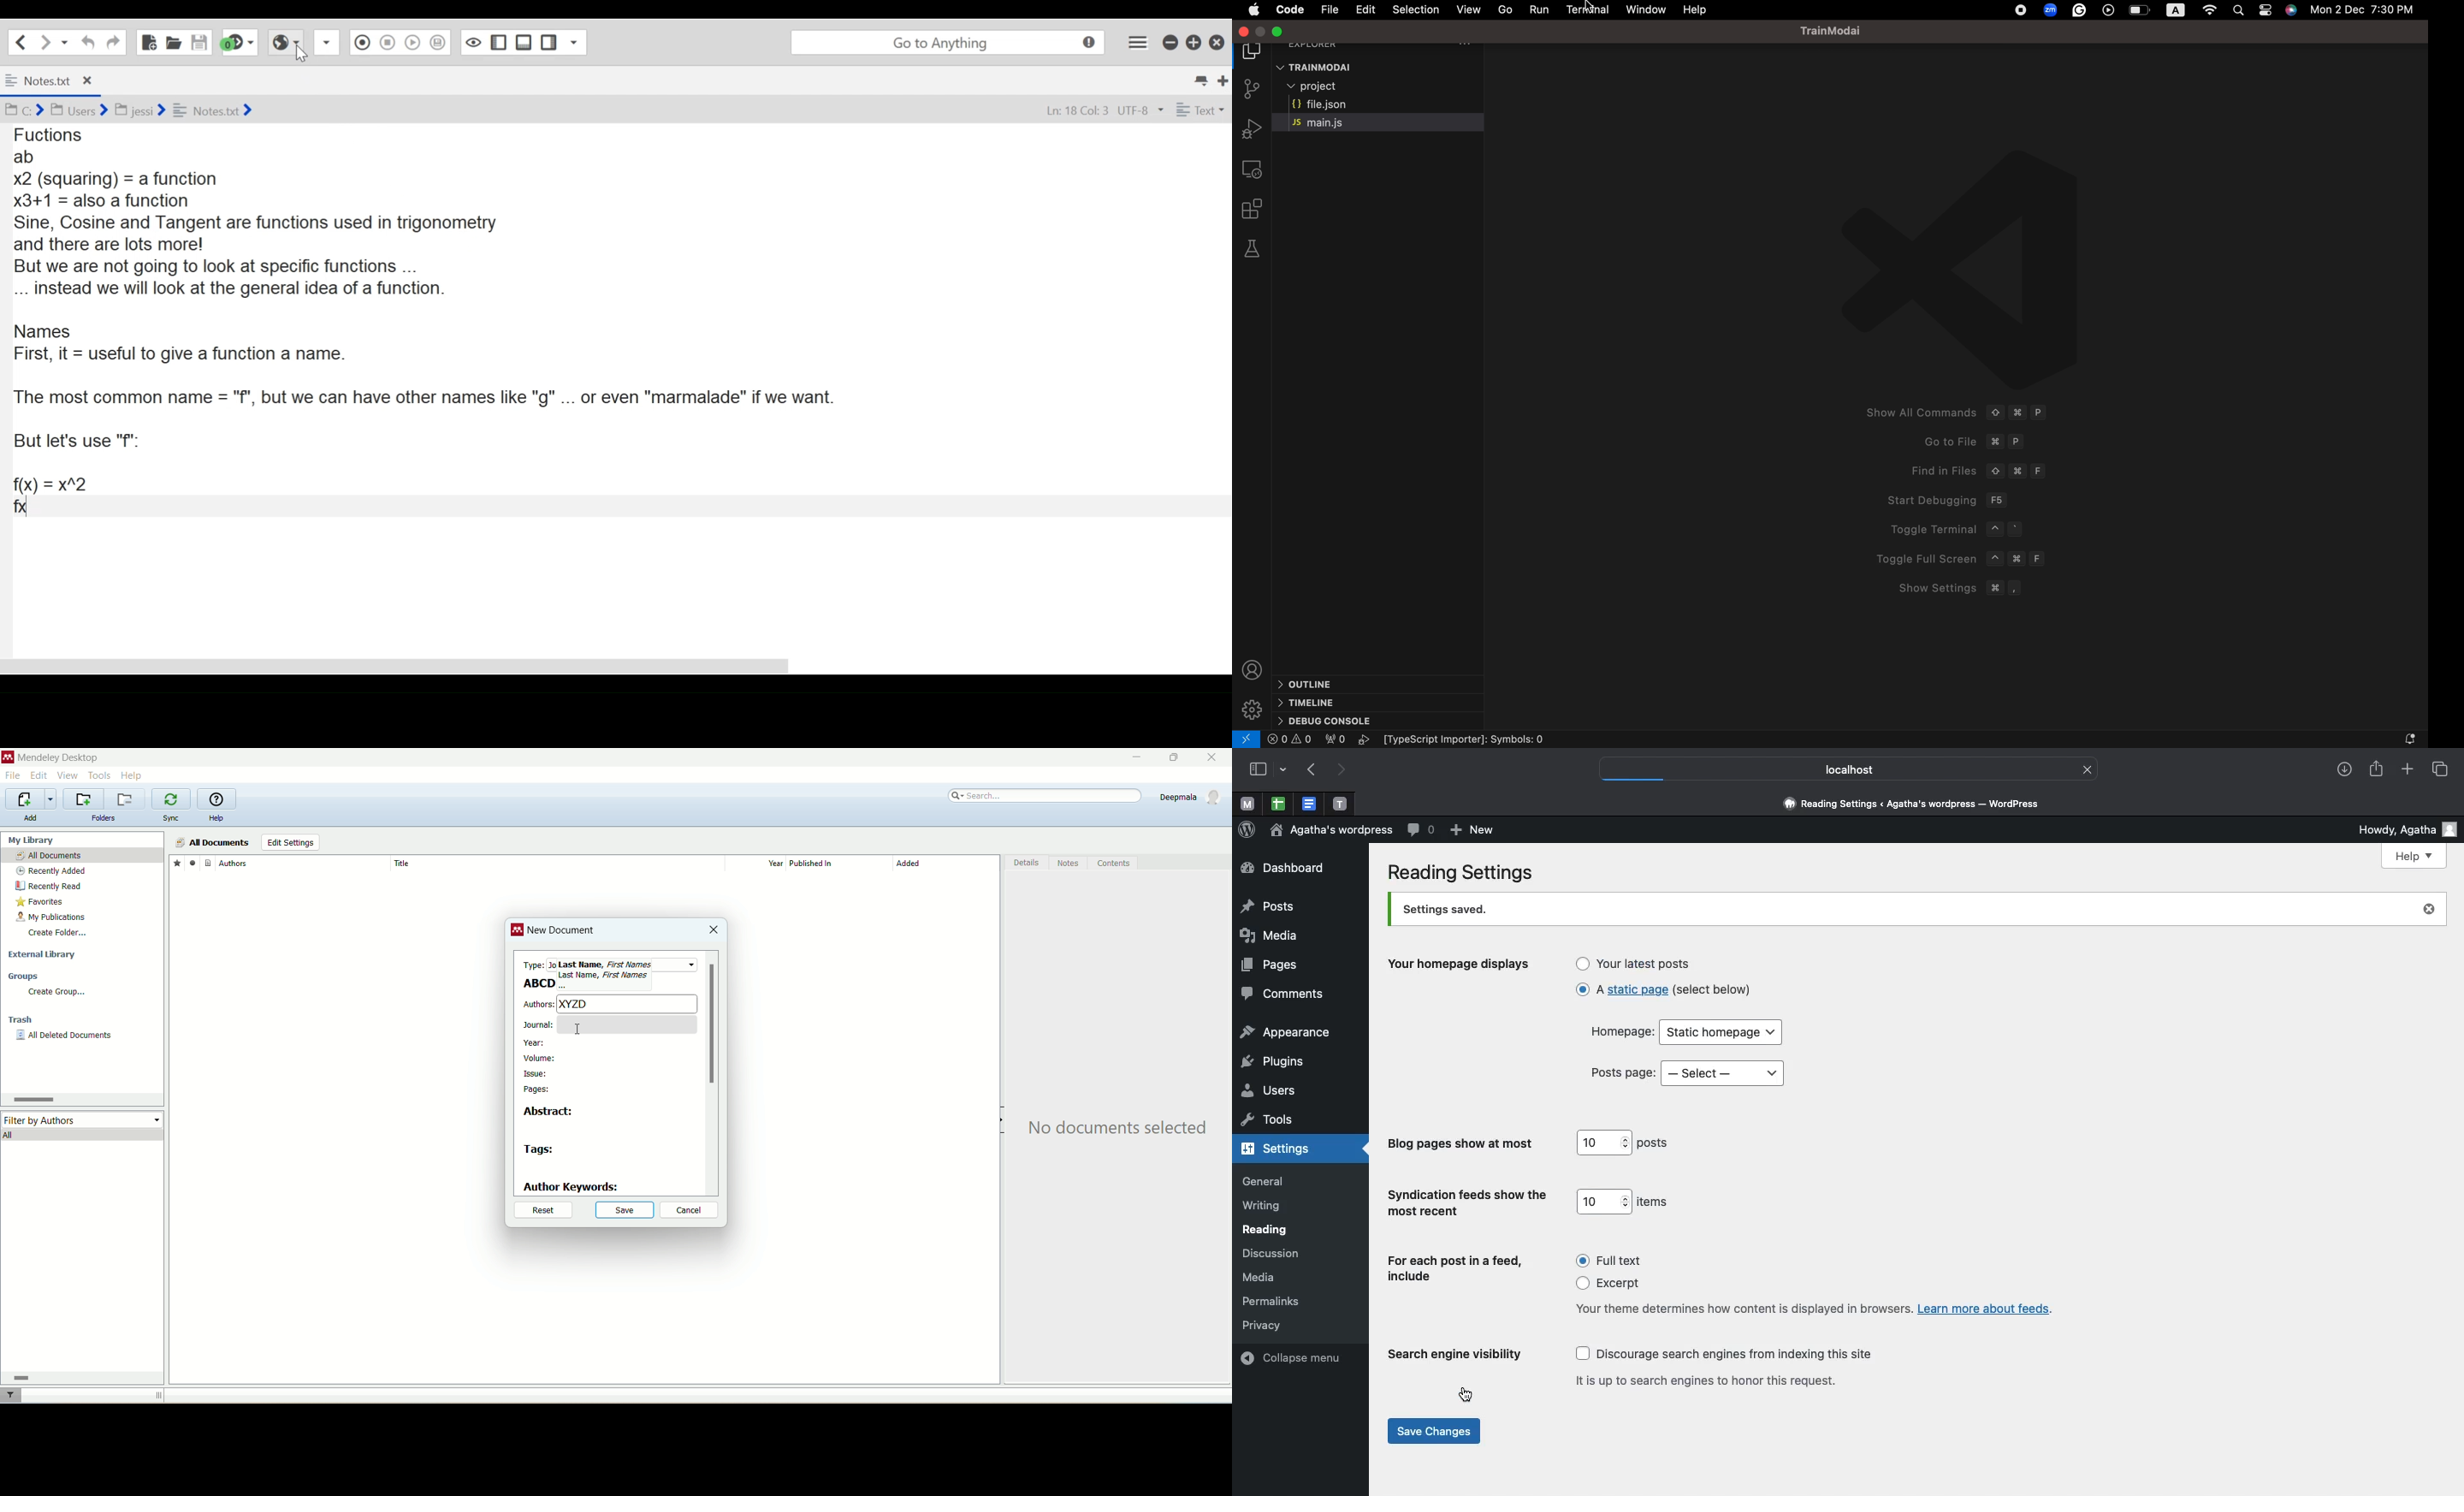  Describe the element at coordinates (1254, 90) in the screenshot. I see `git` at that location.